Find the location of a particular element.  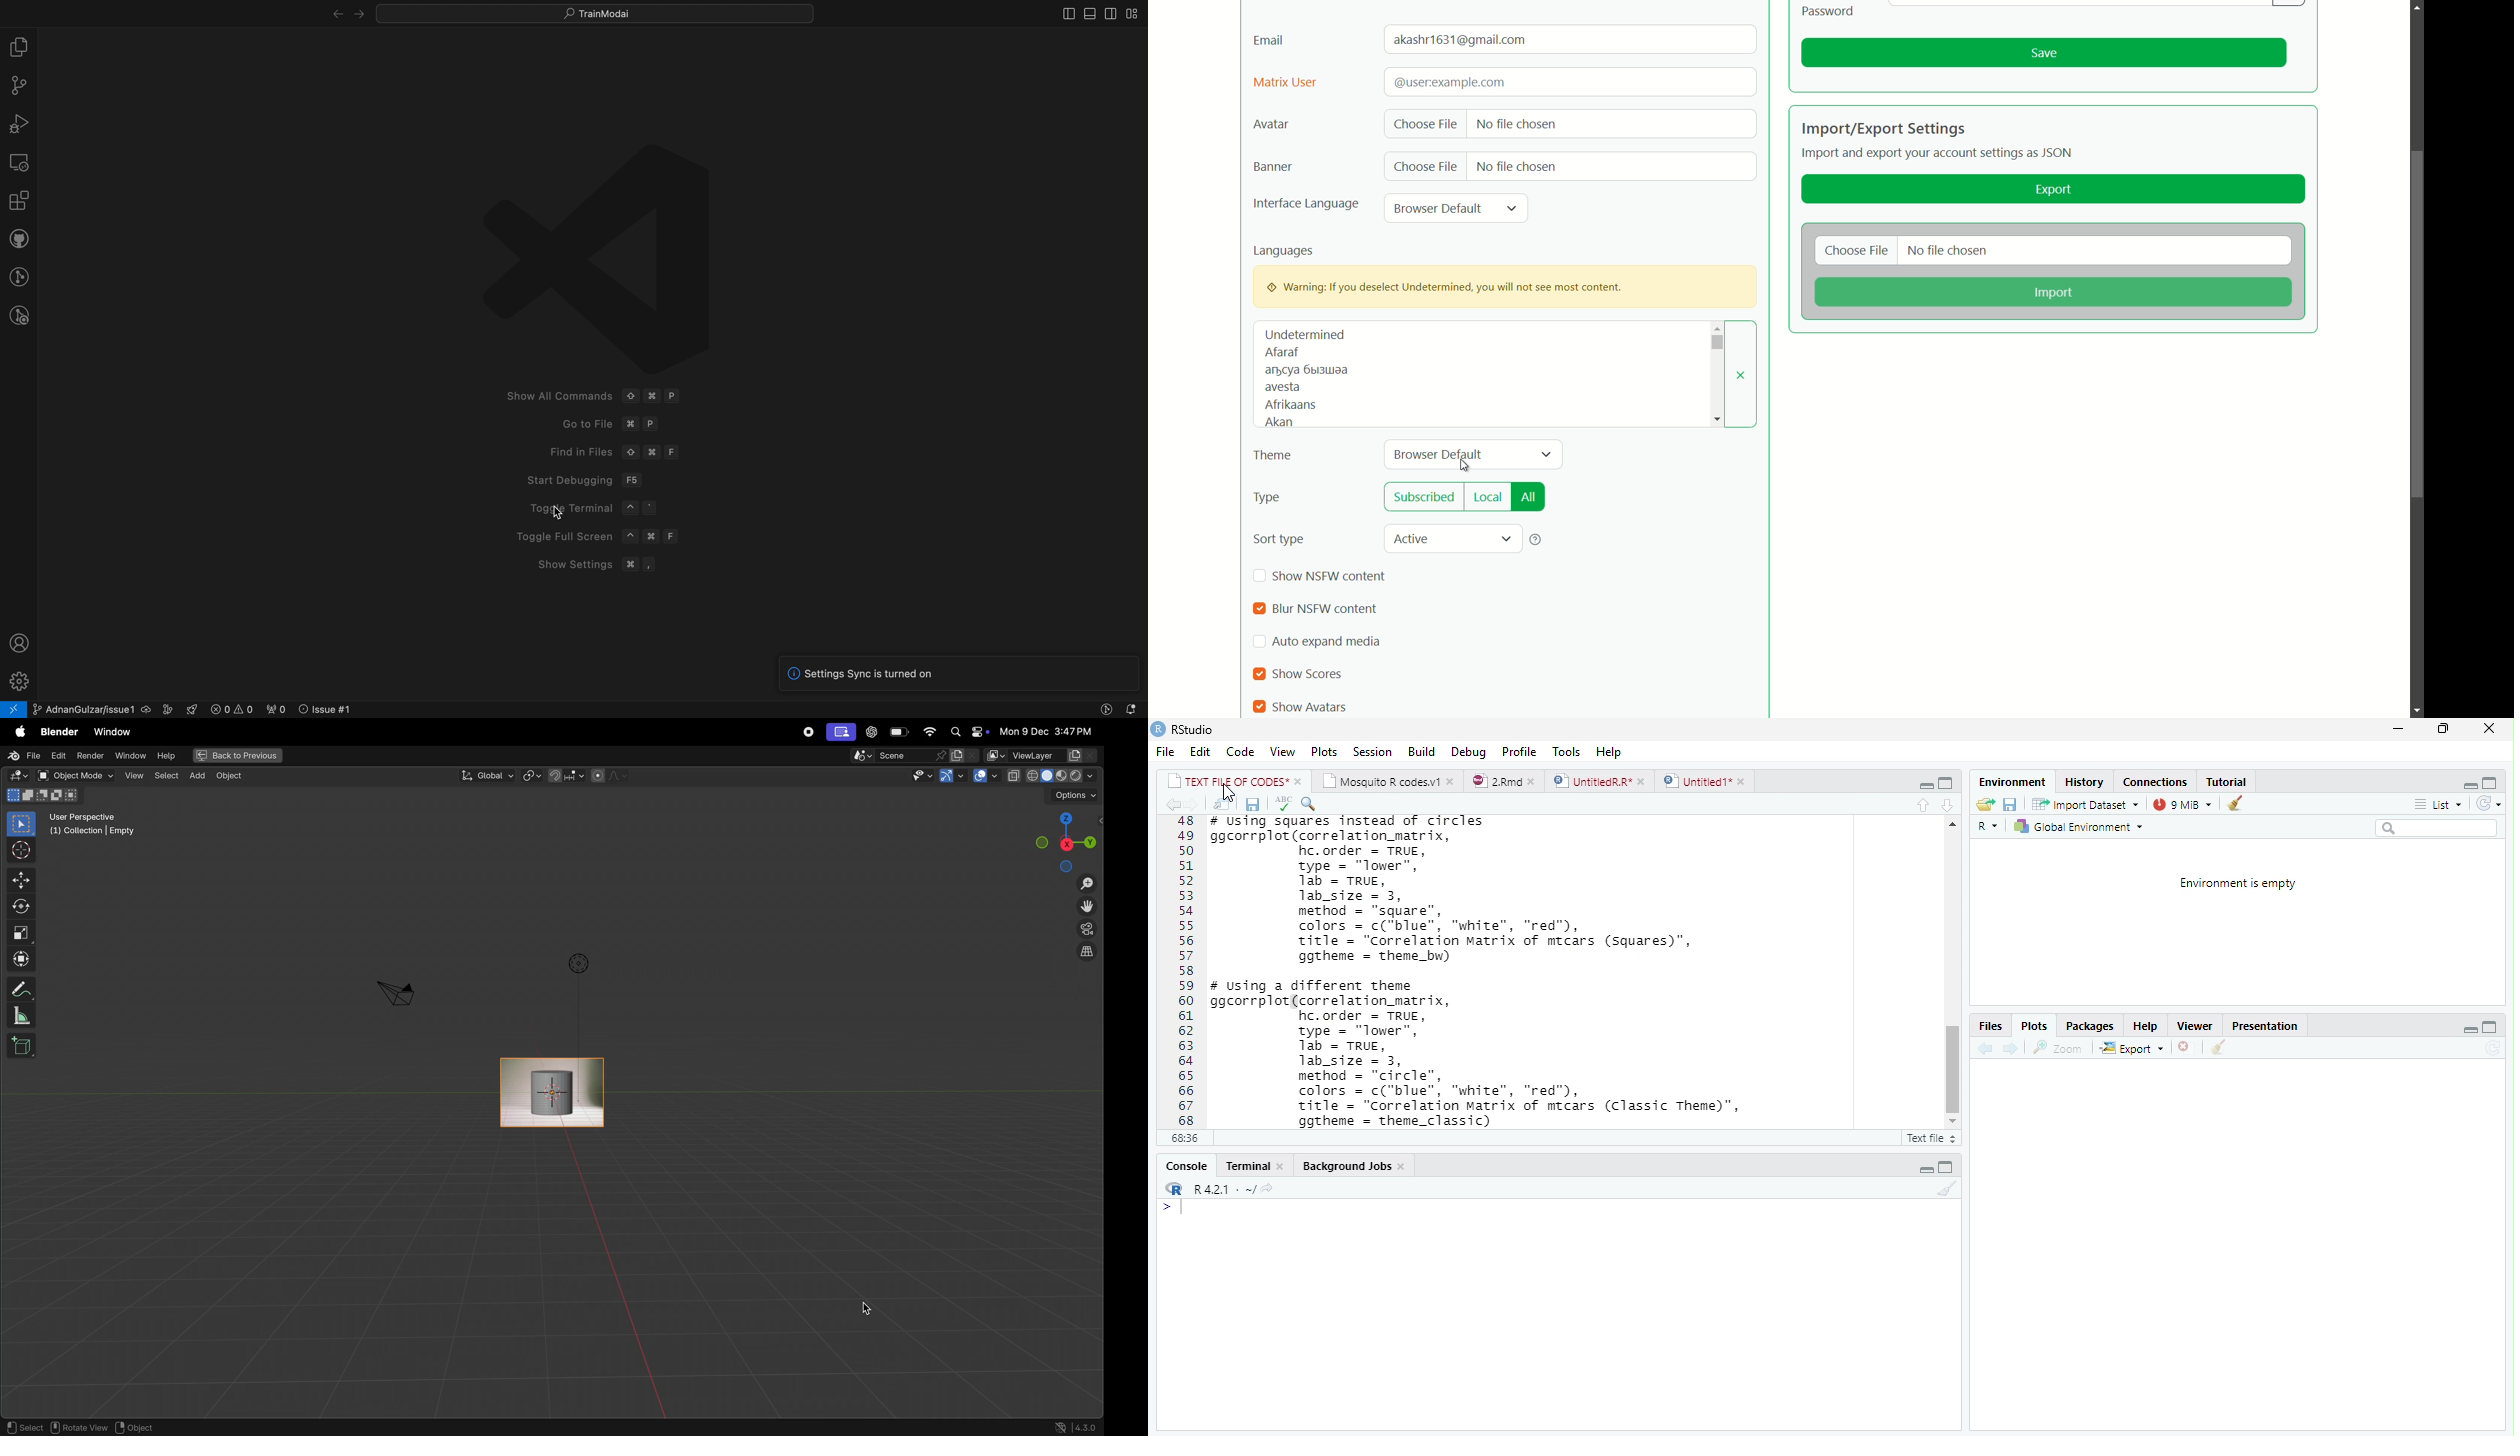

4849505152535455565758596061626364656667ER is located at coordinates (1183, 971).